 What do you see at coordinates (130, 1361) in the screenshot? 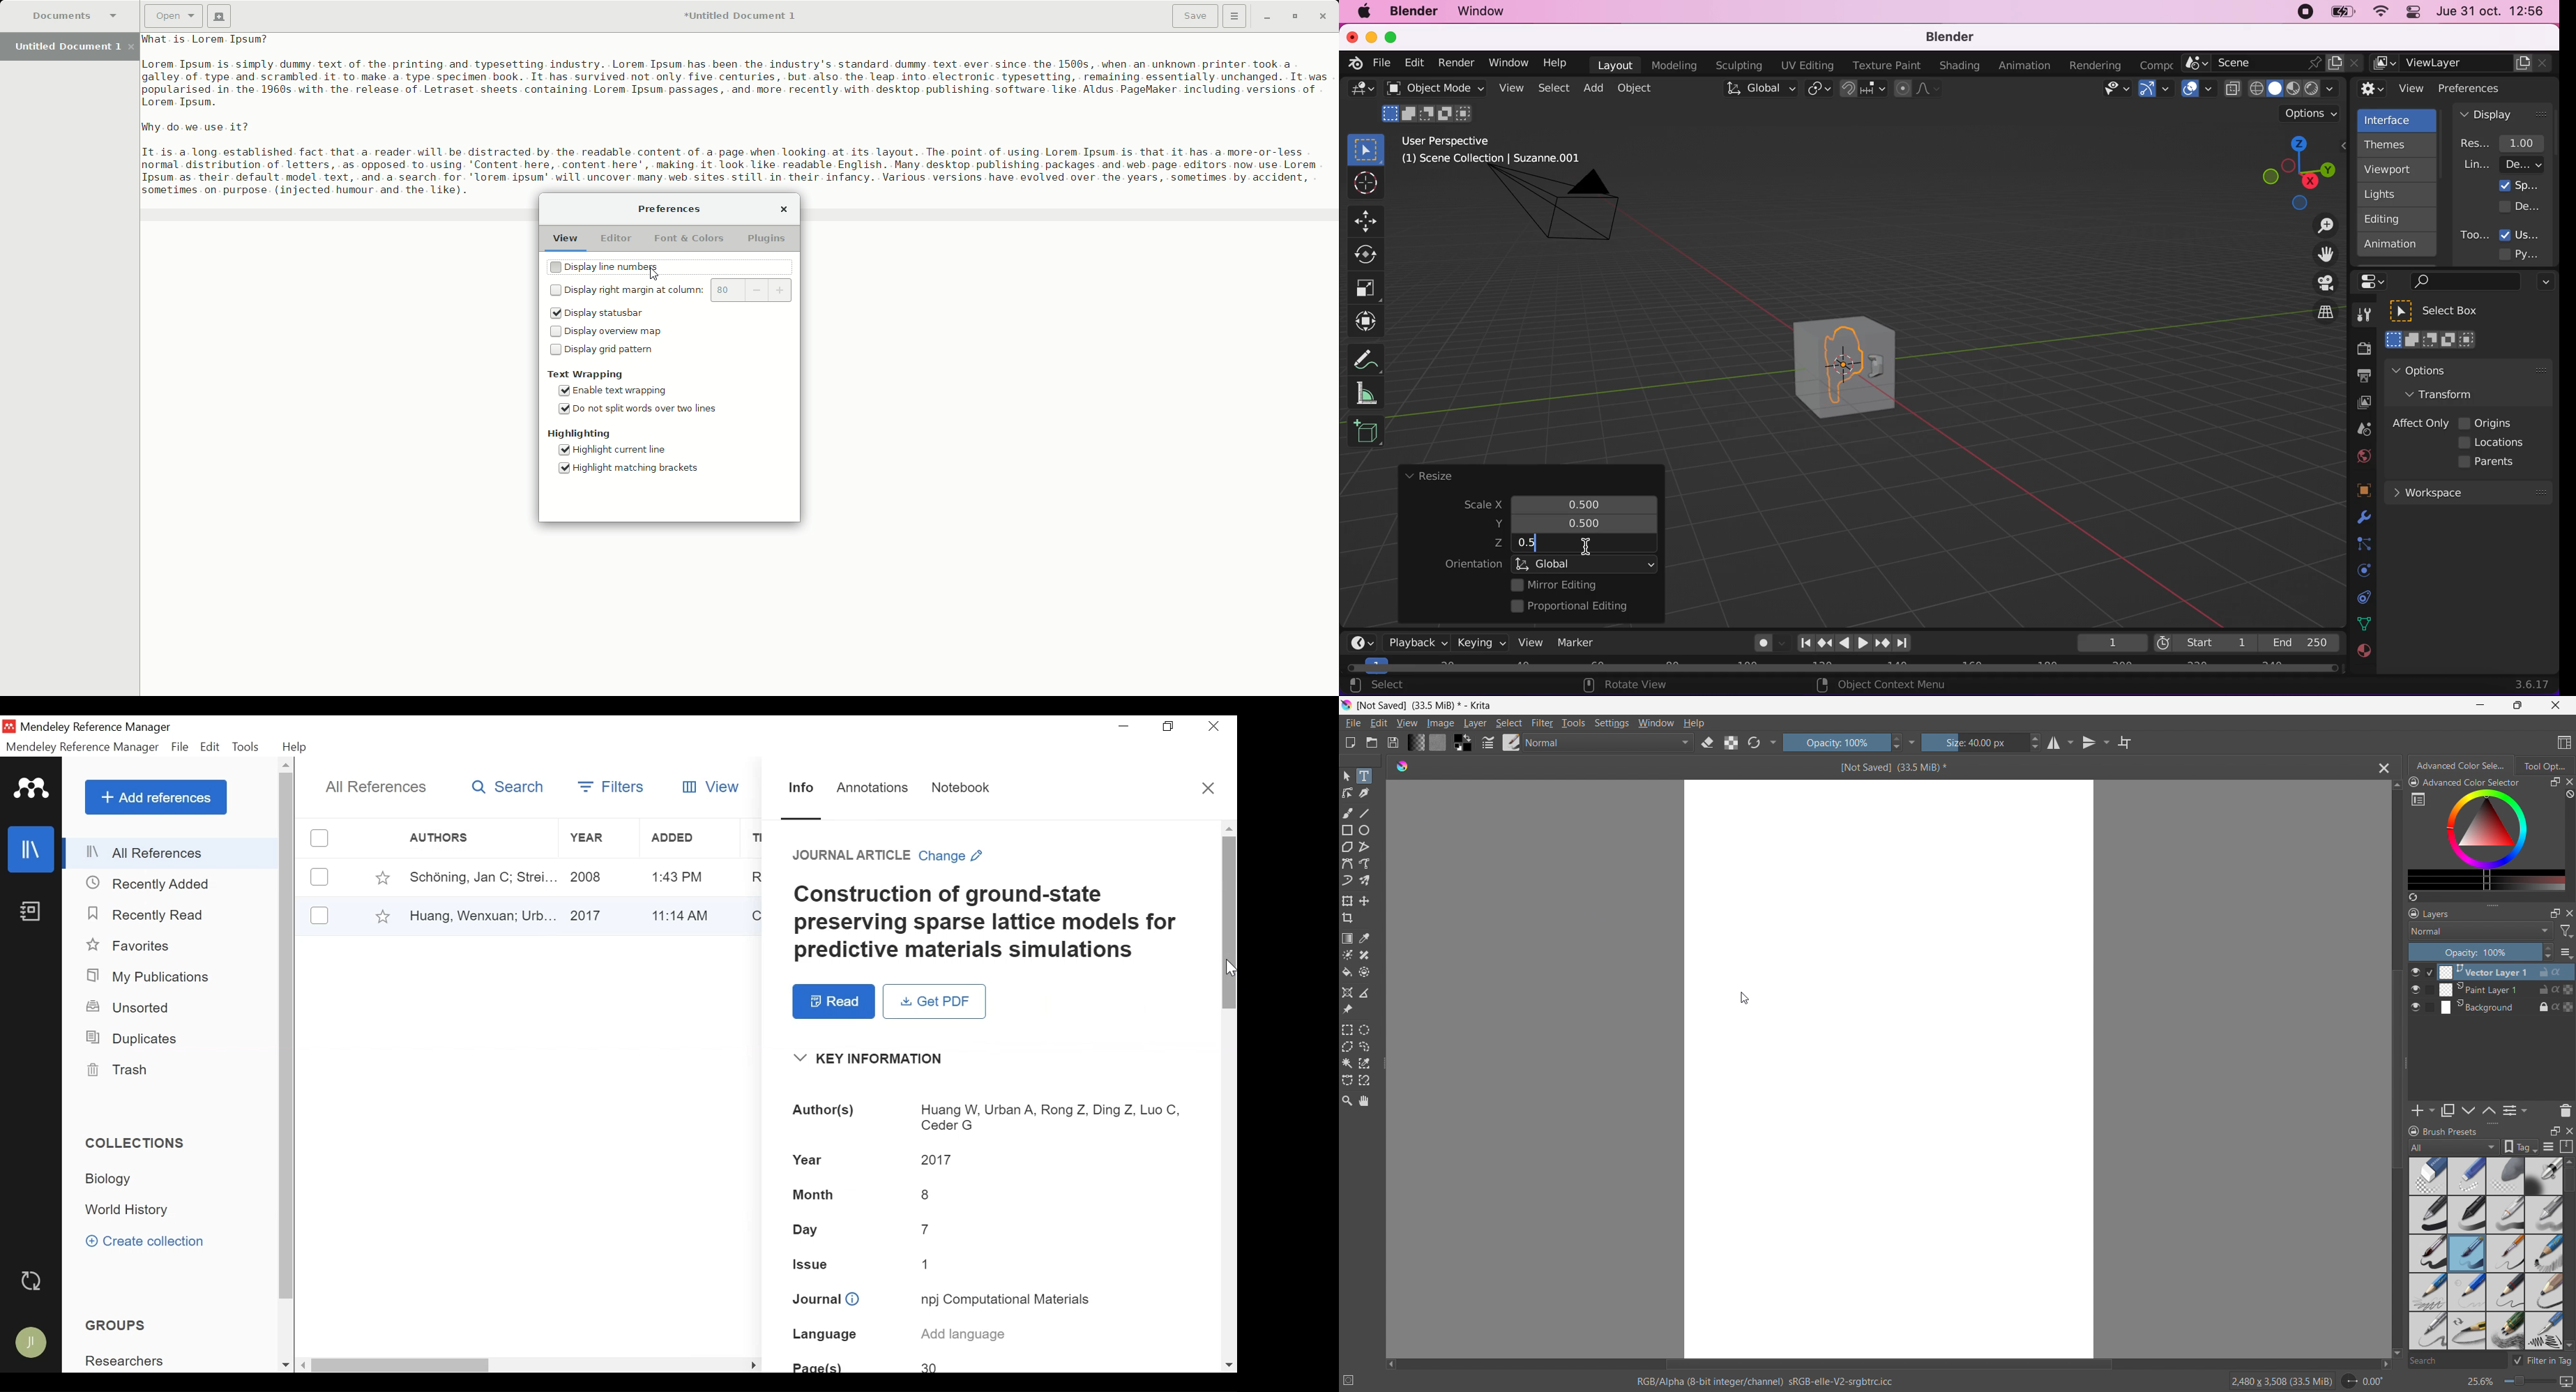
I see `Group` at bounding box center [130, 1361].